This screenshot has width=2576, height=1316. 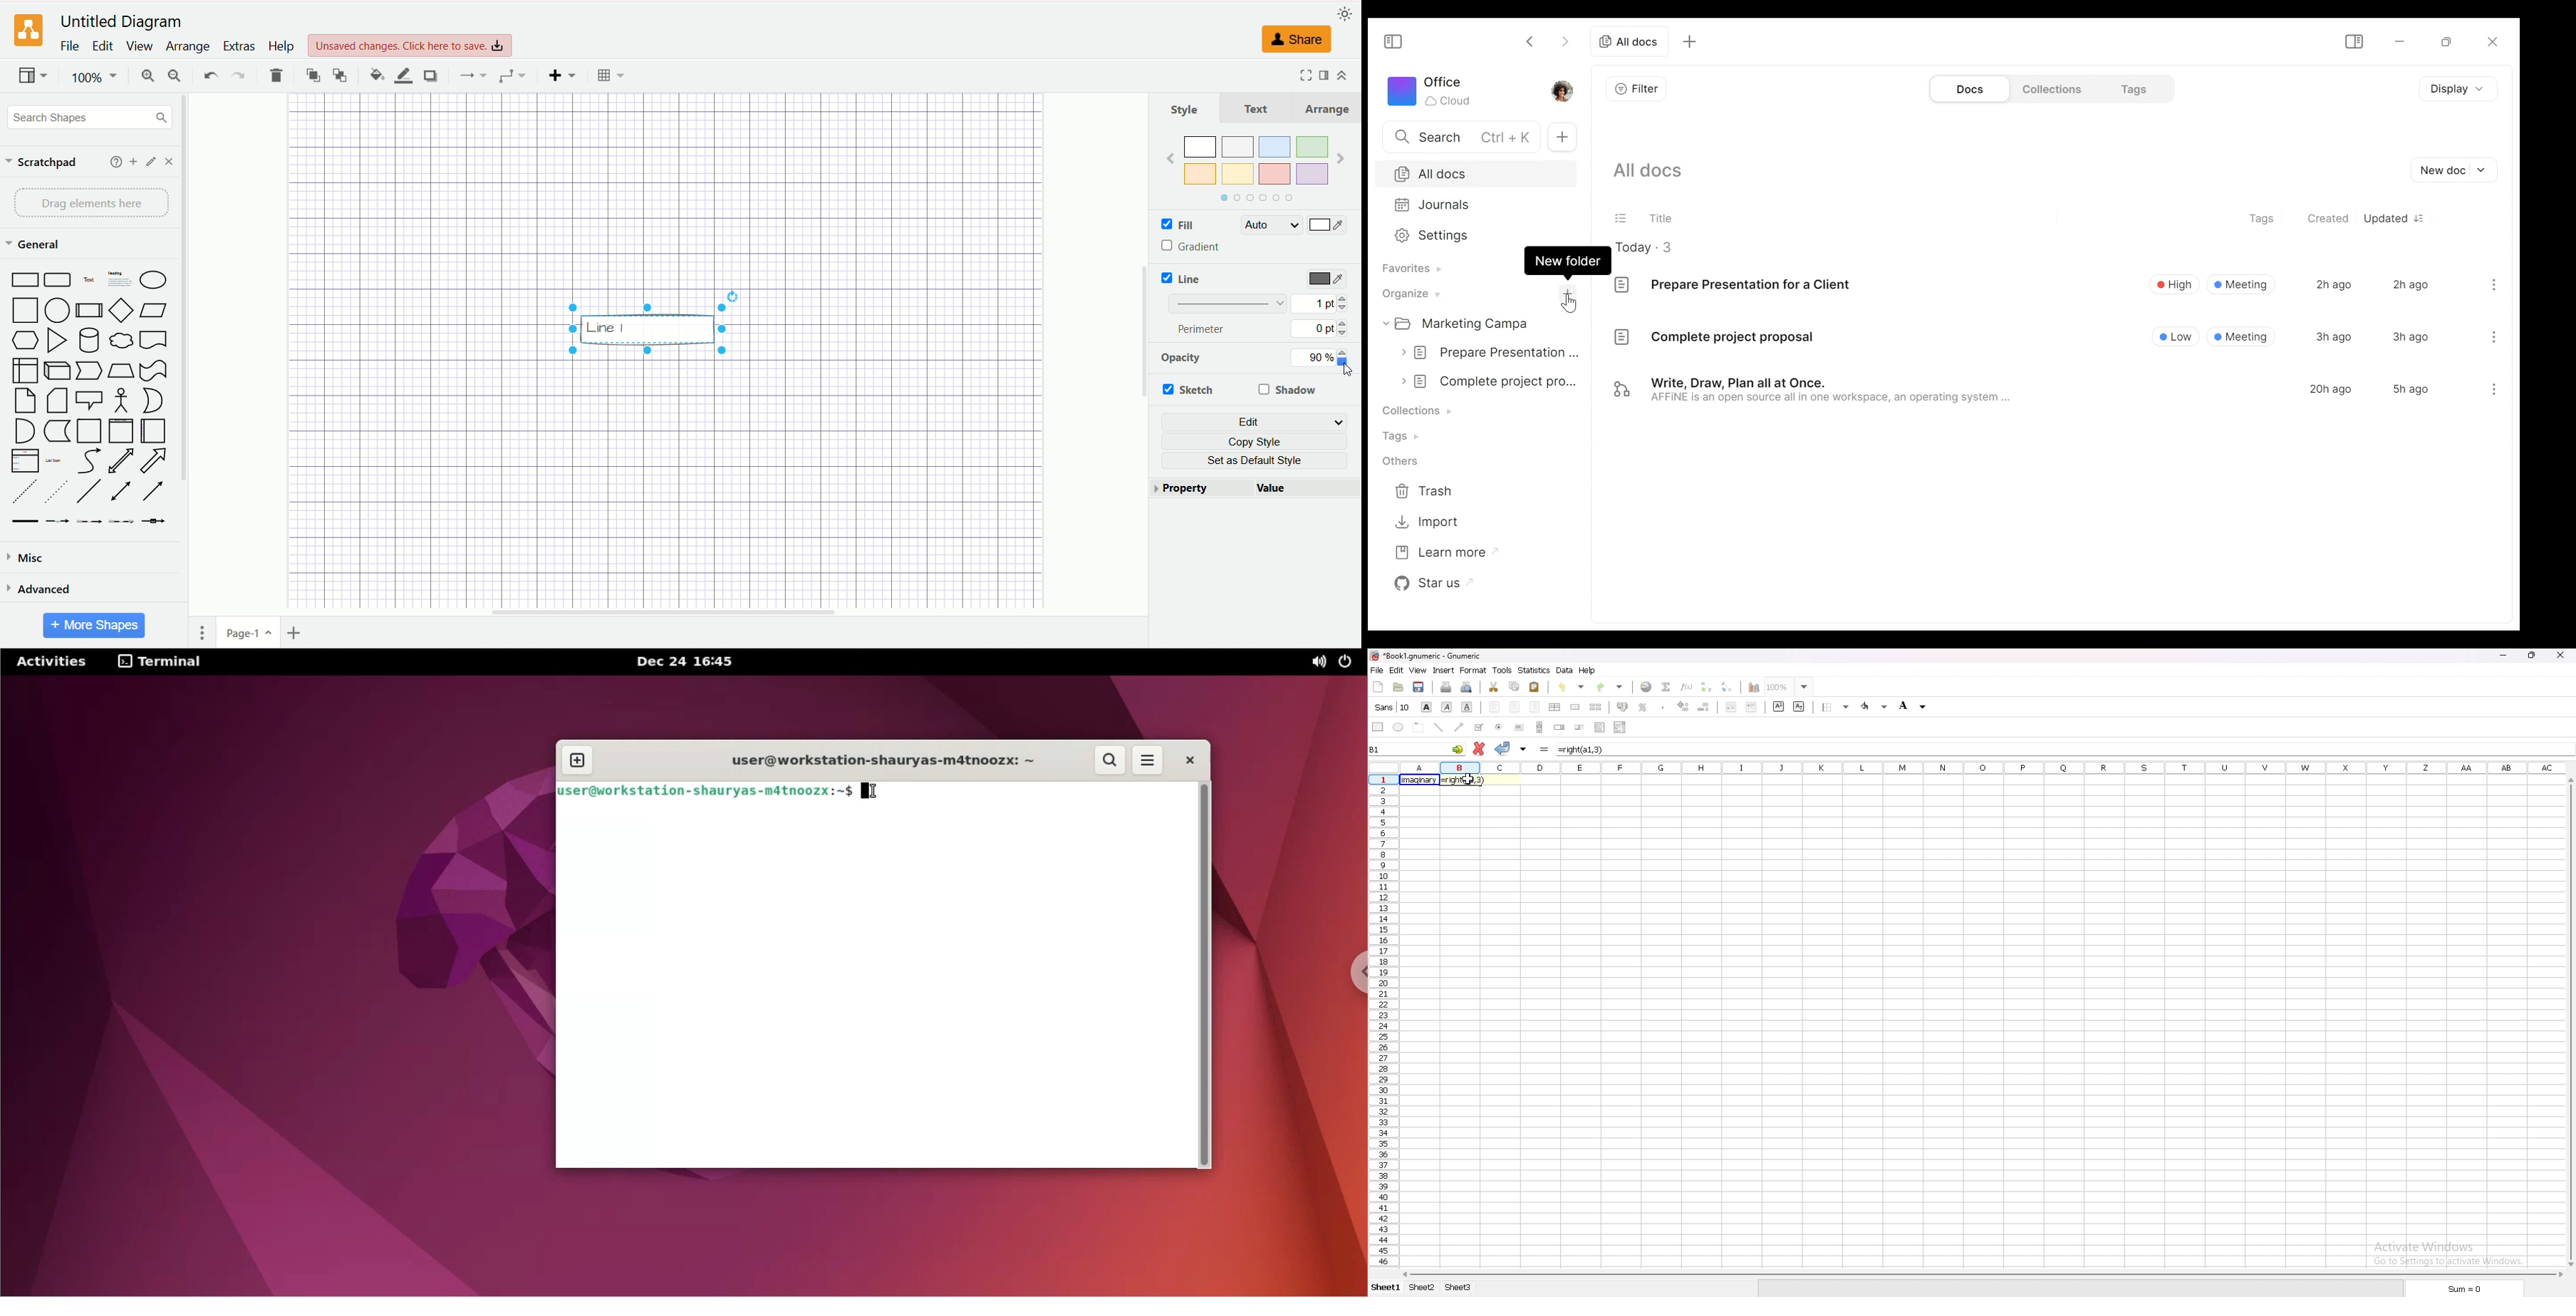 What do you see at coordinates (121, 431) in the screenshot?
I see `Vertical Container` at bounding box center [121, 431].